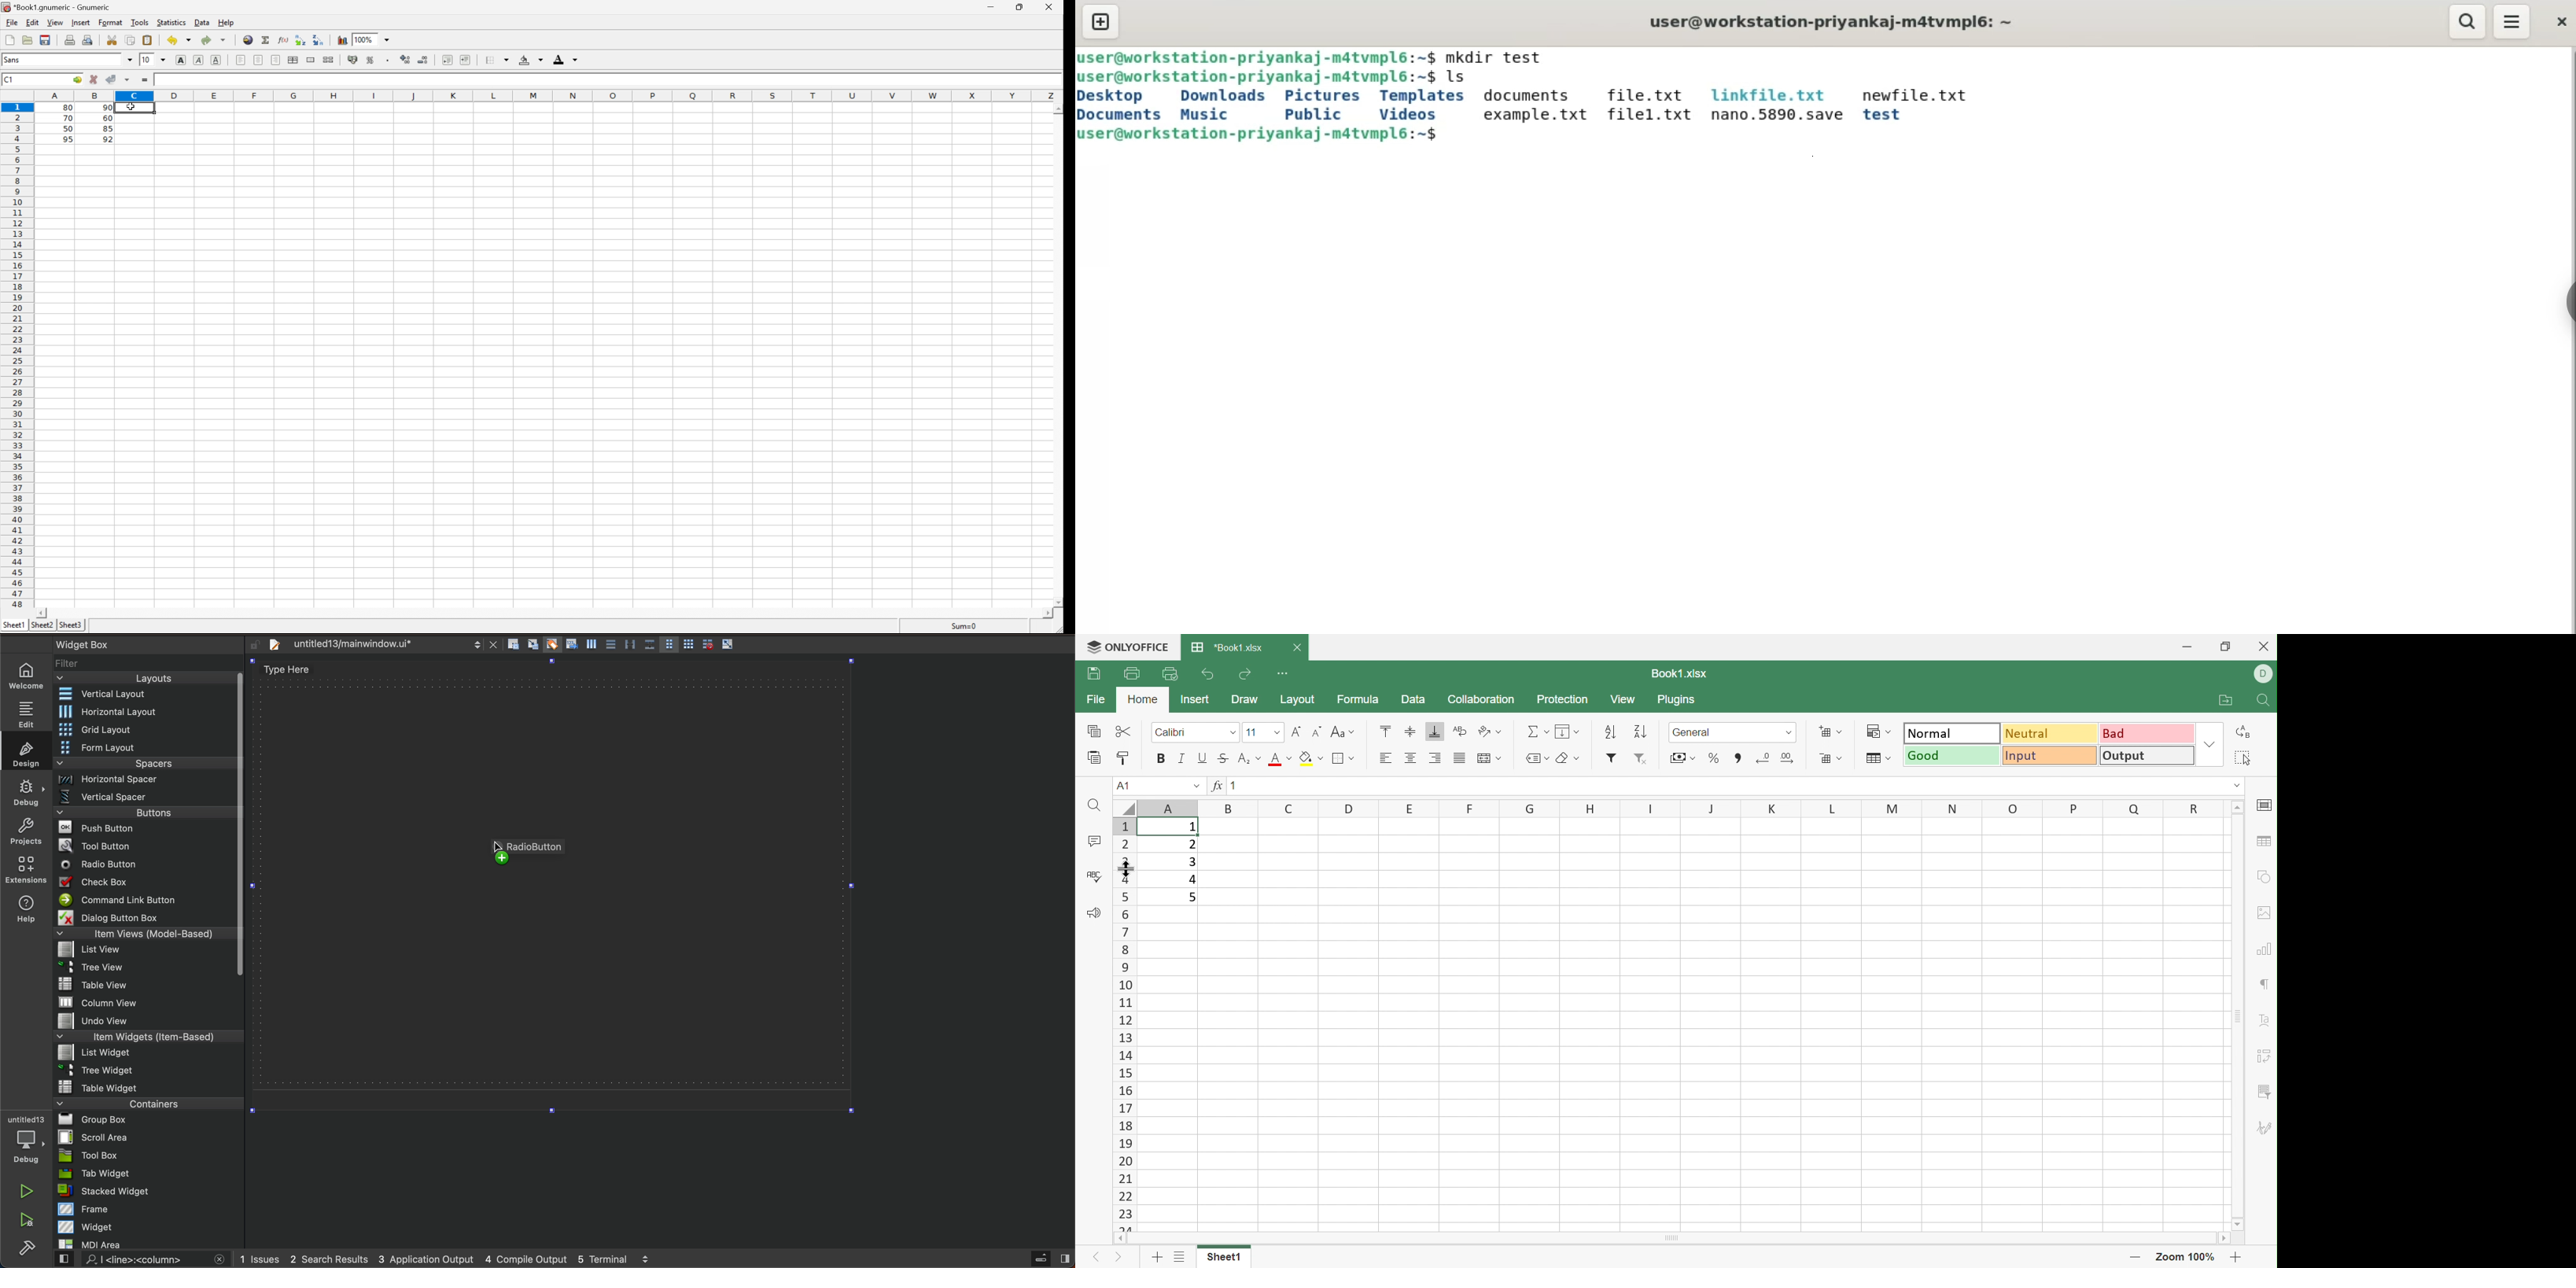  I want to click on search, so click(138, 1260).